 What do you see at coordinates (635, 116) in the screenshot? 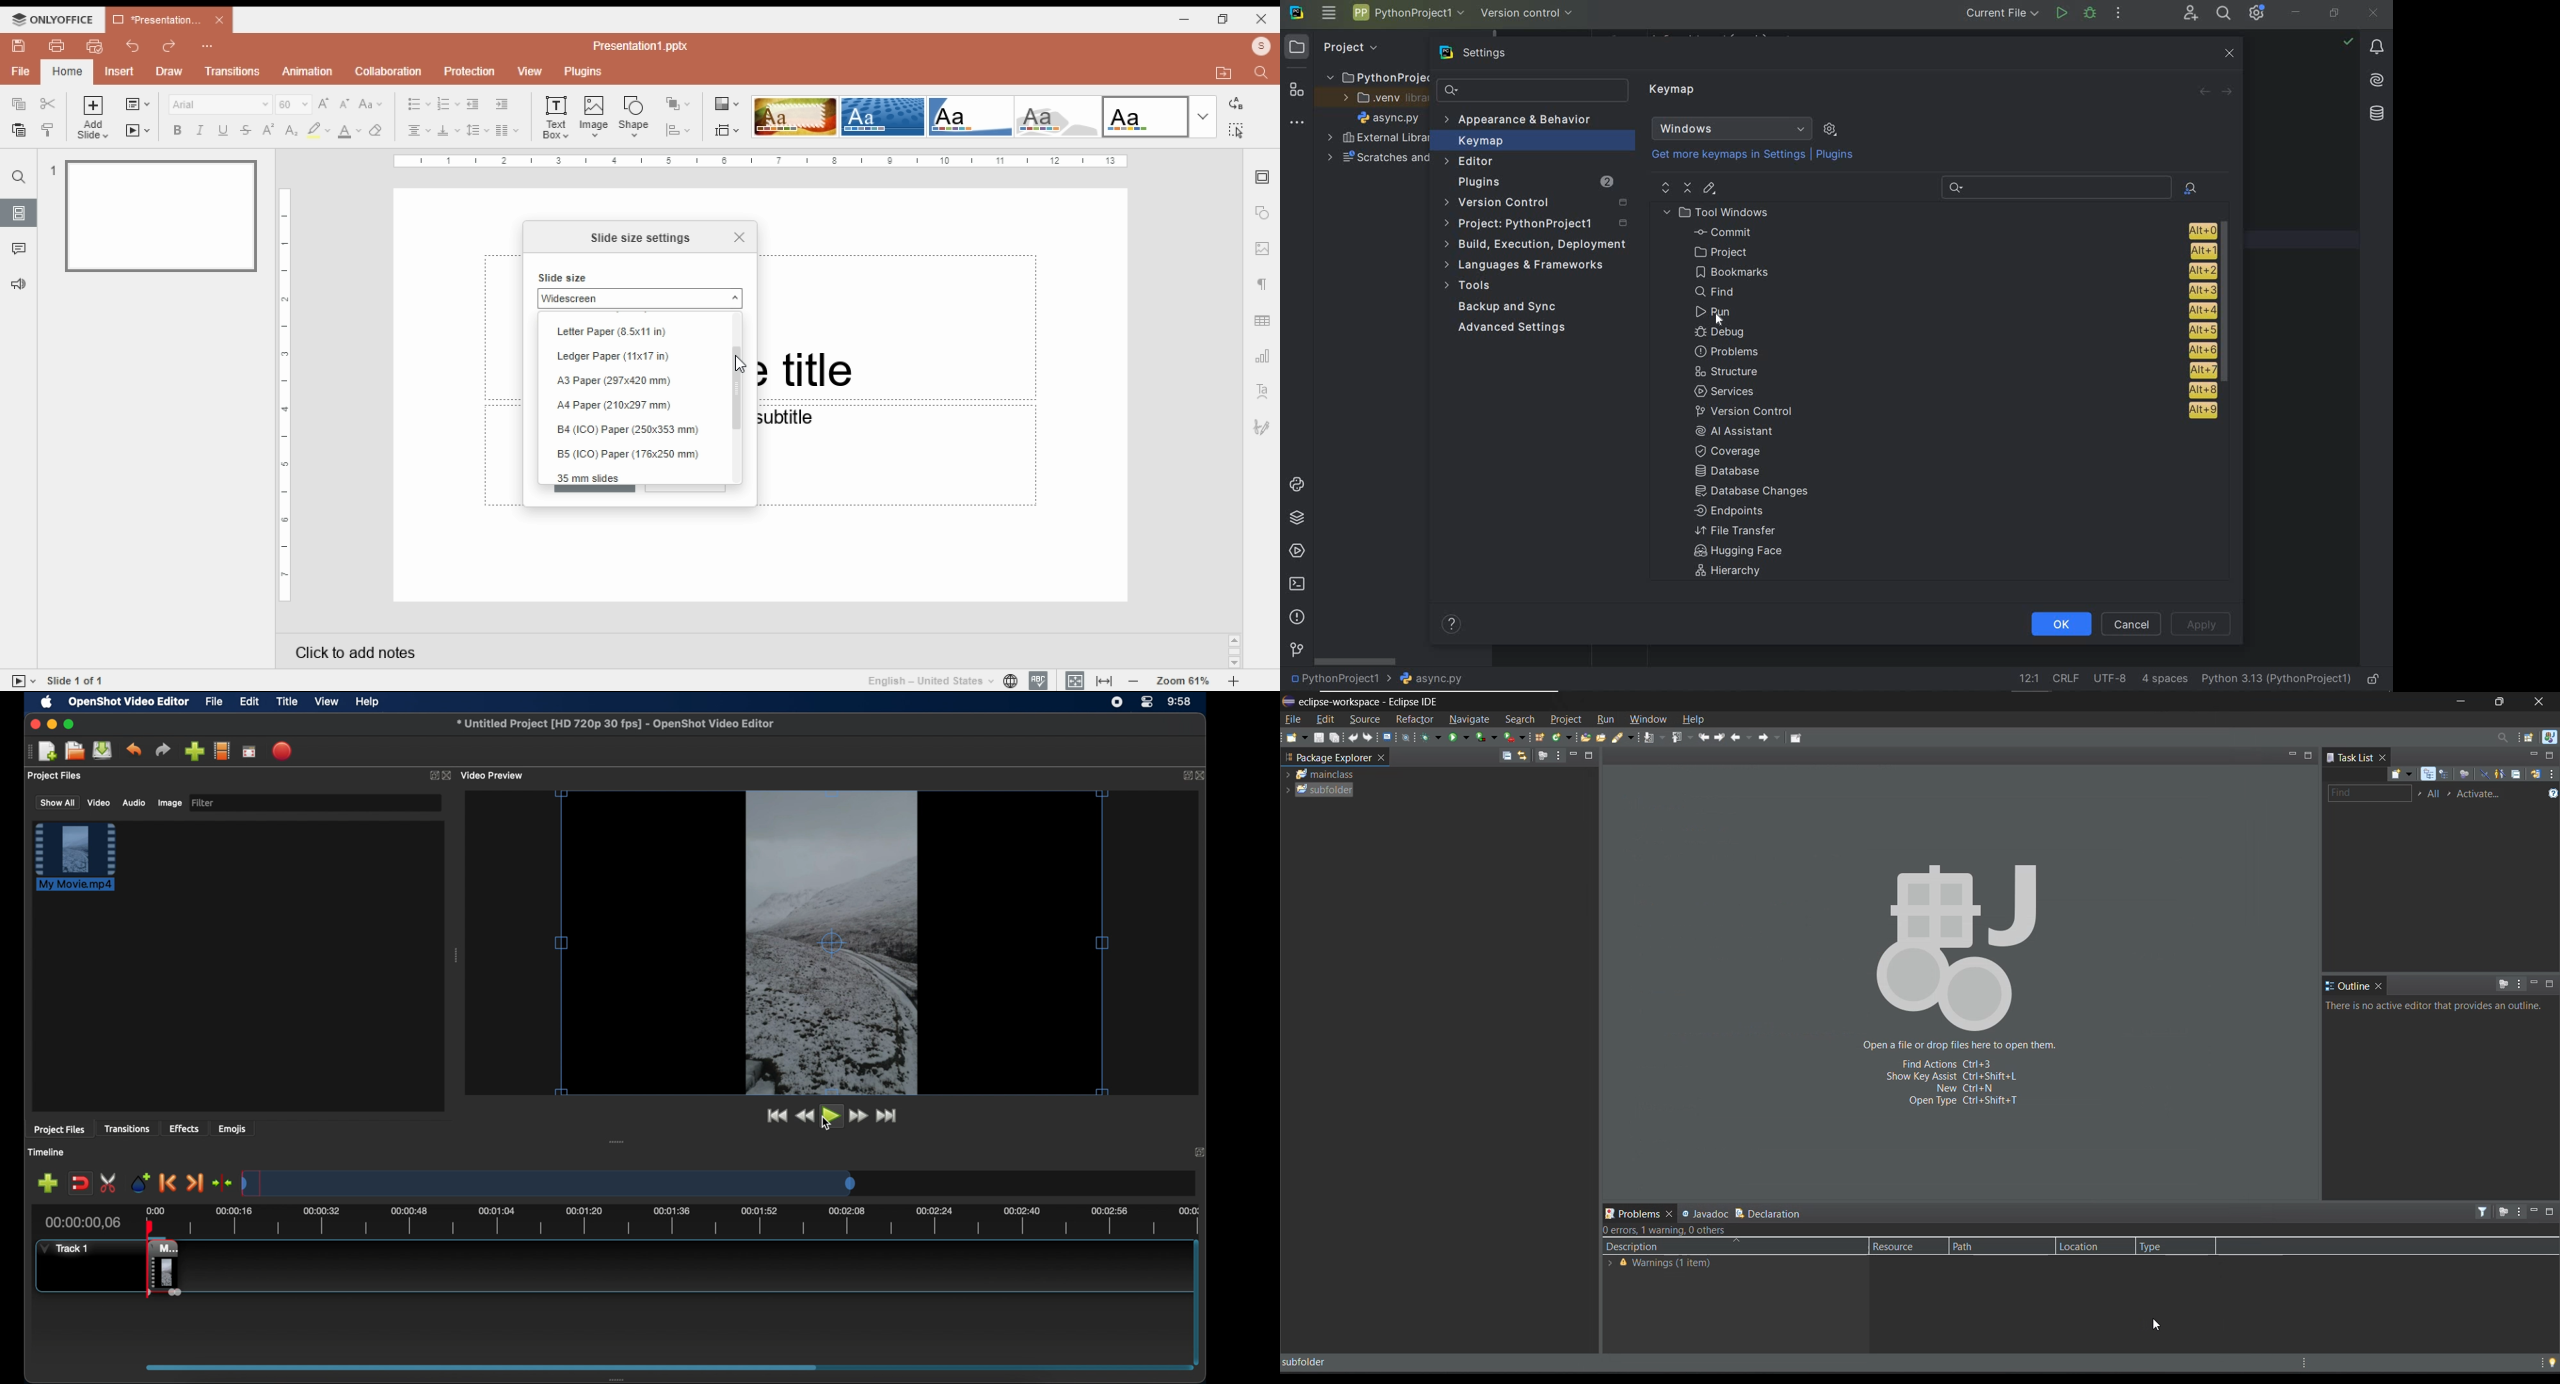
I see `insert shape` at bounding box center [635, 116].